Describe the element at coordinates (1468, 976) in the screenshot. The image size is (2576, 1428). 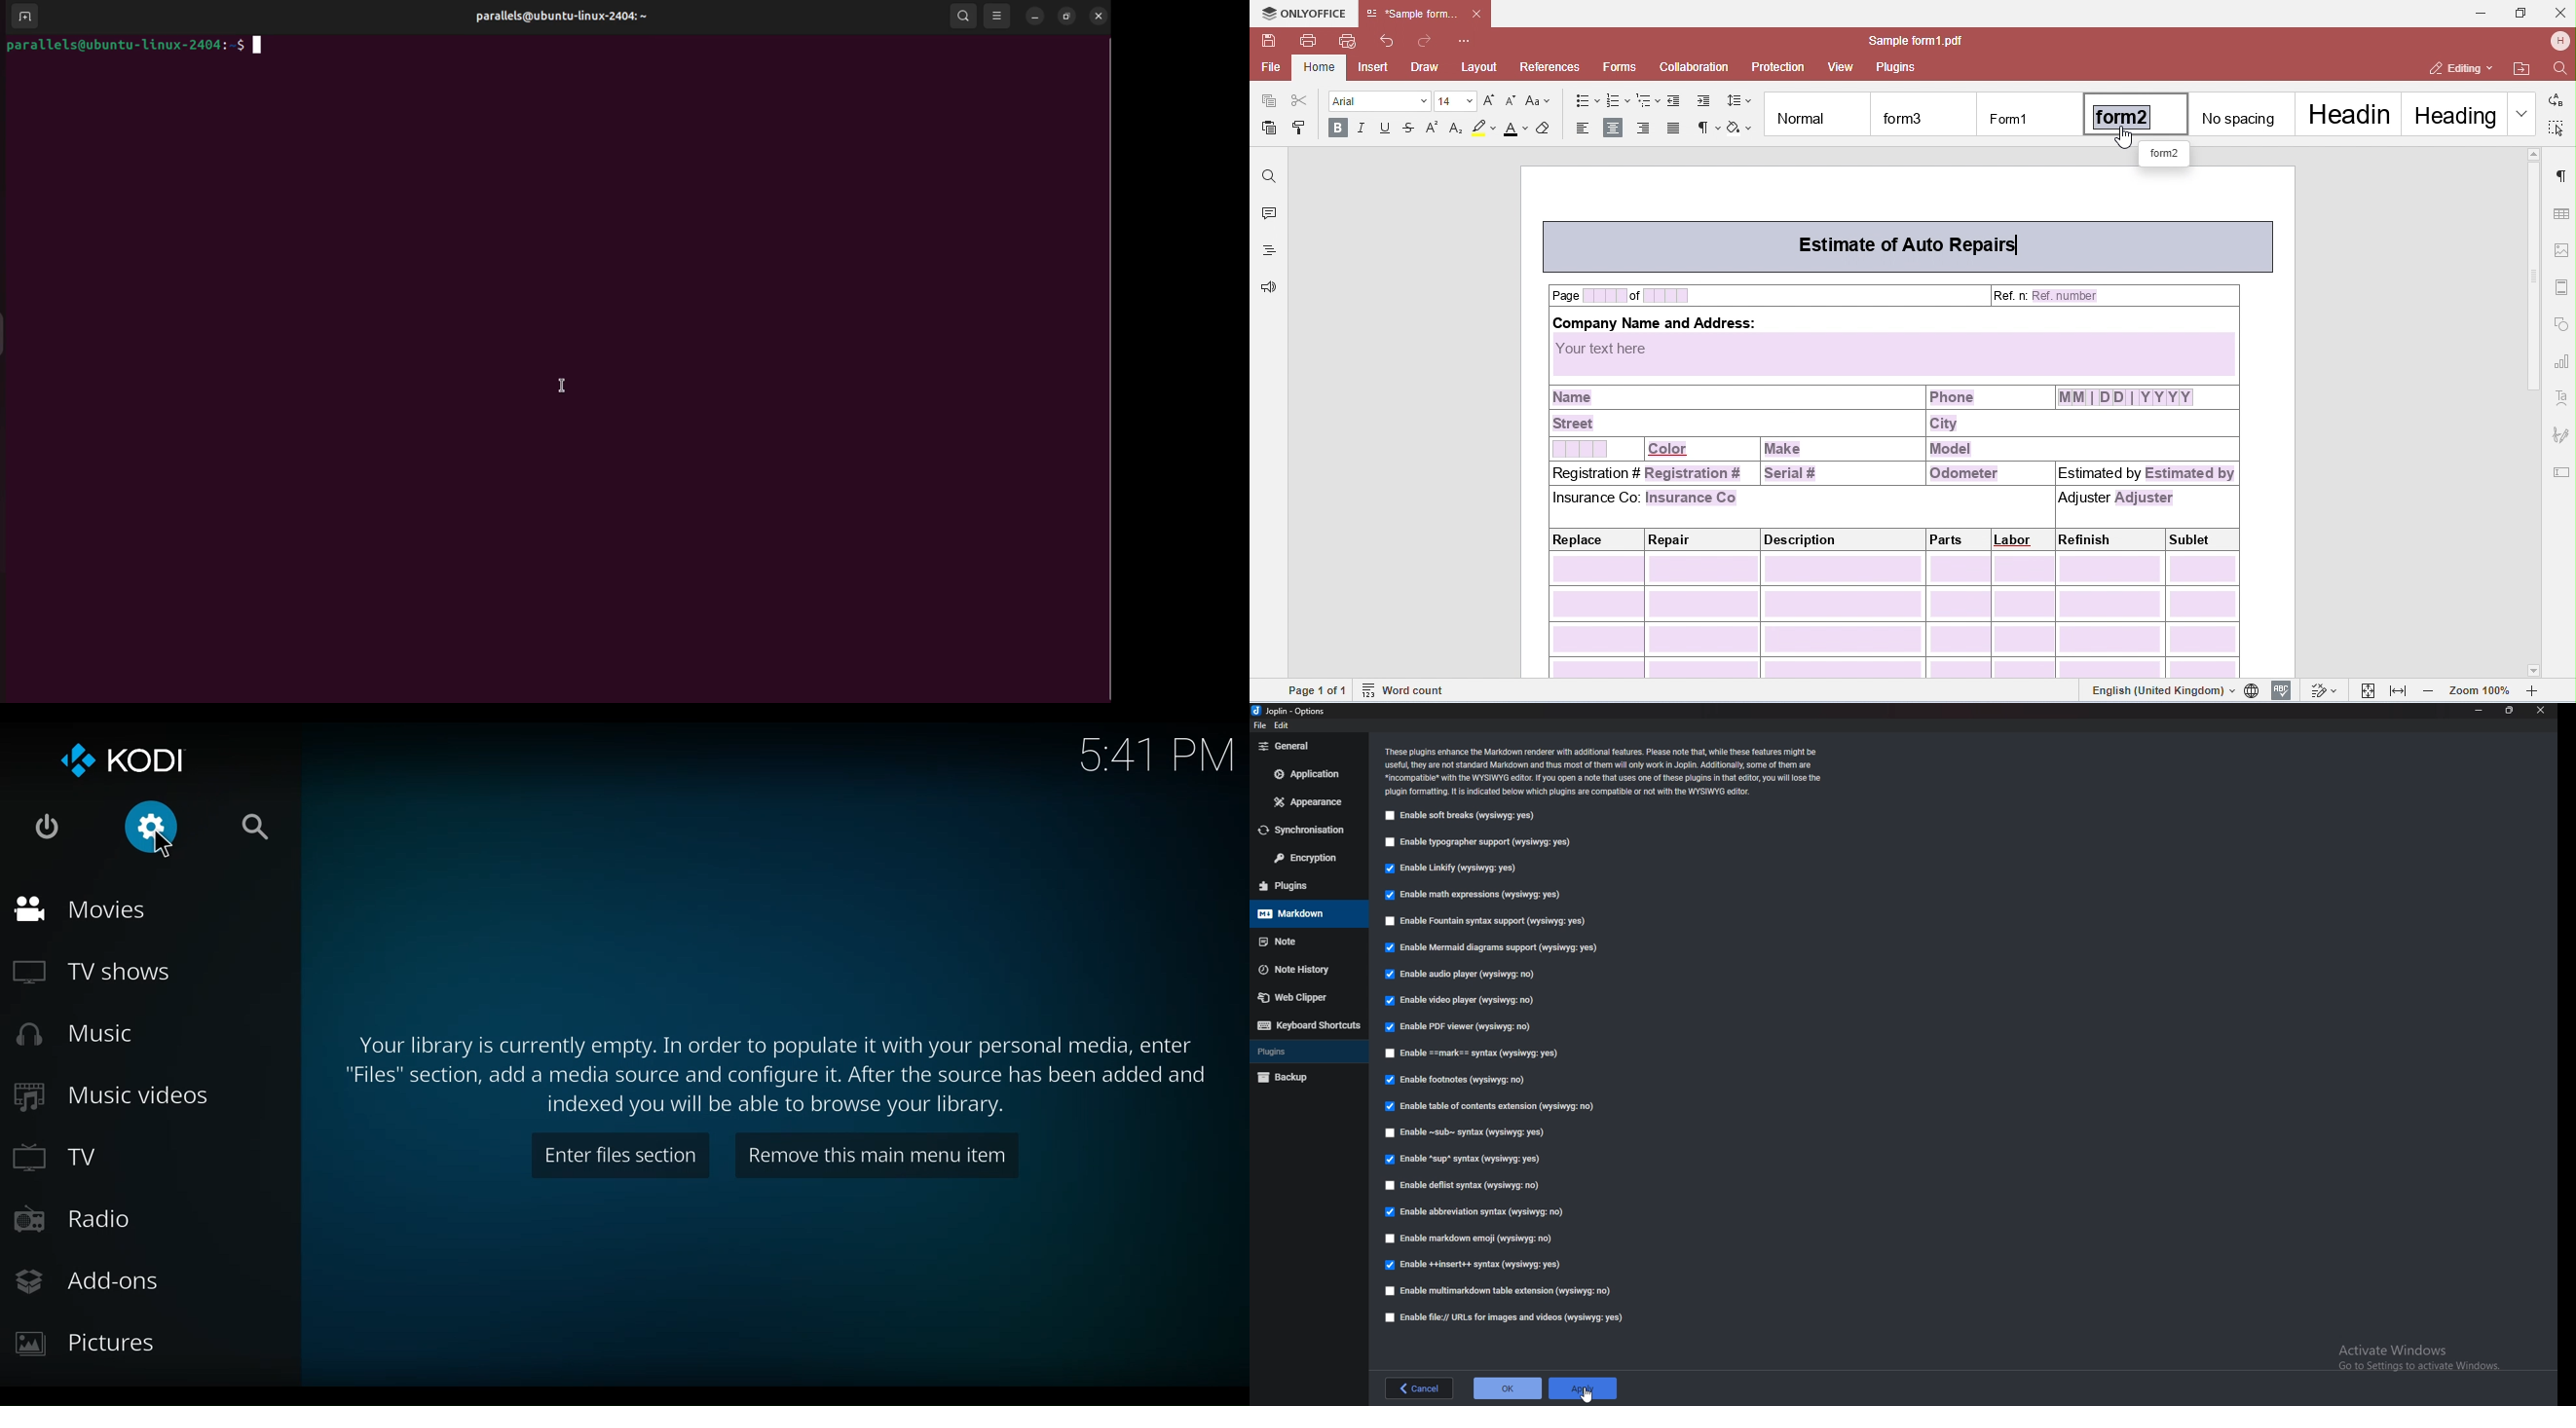
I see `Enable audio player` at that location.